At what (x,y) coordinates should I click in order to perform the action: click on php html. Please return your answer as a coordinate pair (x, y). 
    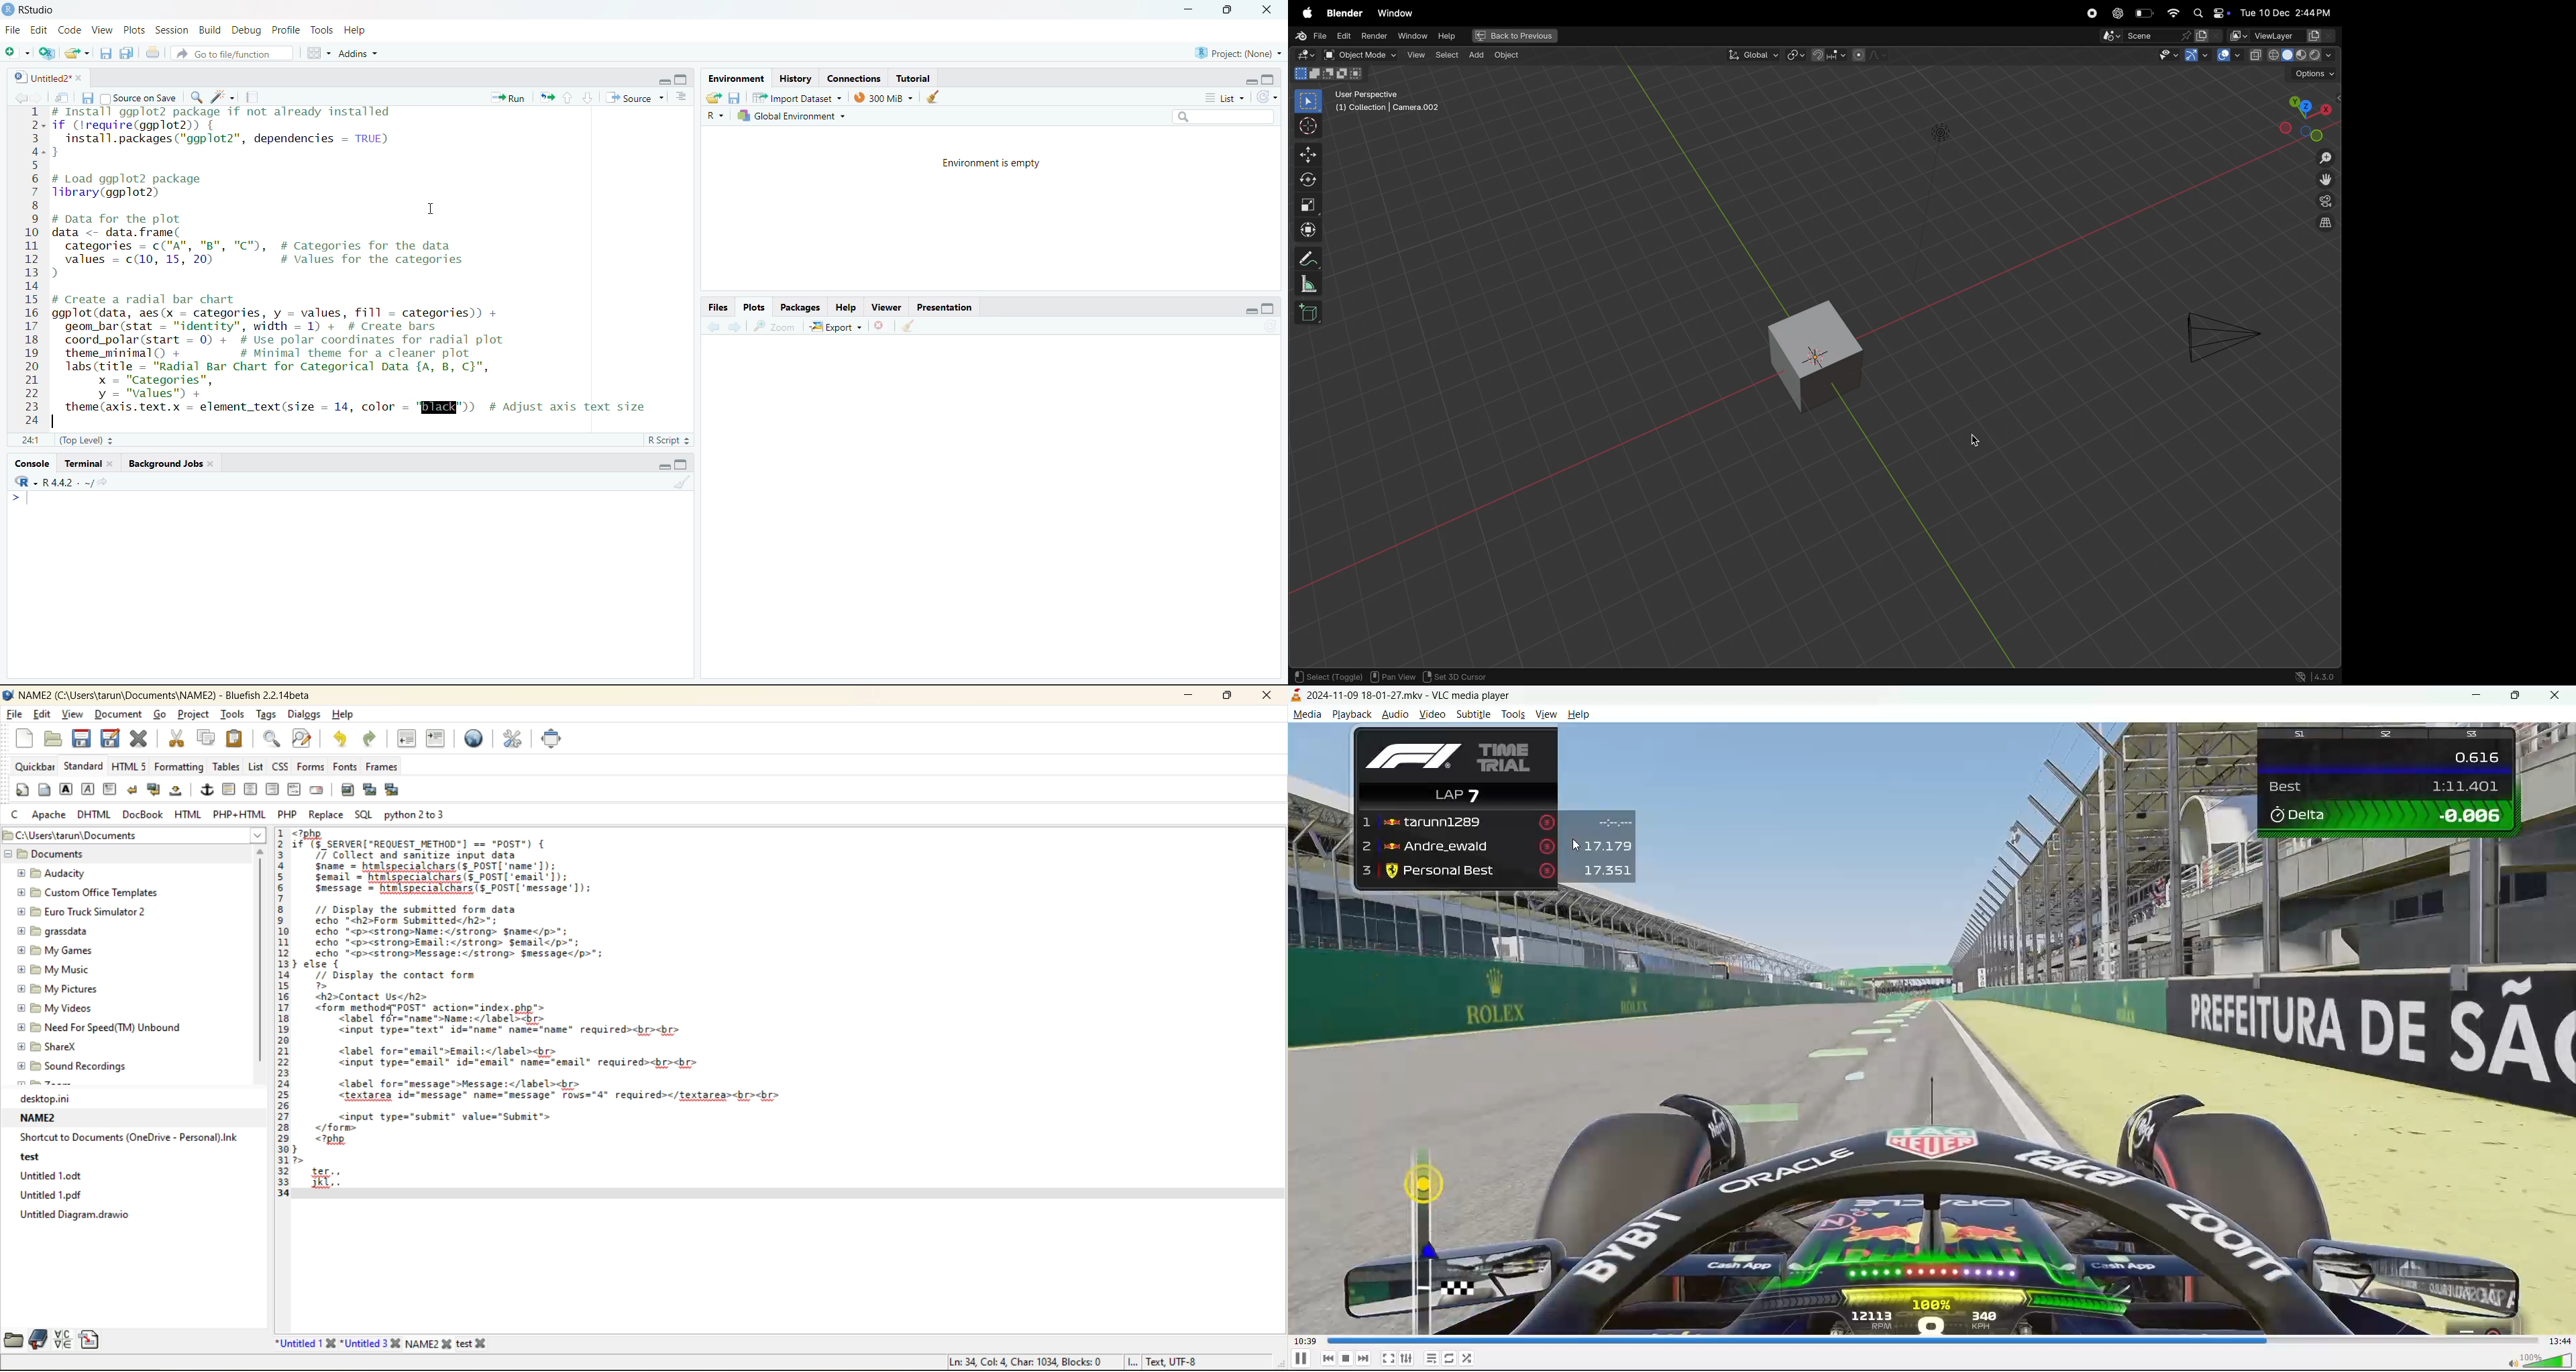
    Looking at the image, I should click on (238, 813).